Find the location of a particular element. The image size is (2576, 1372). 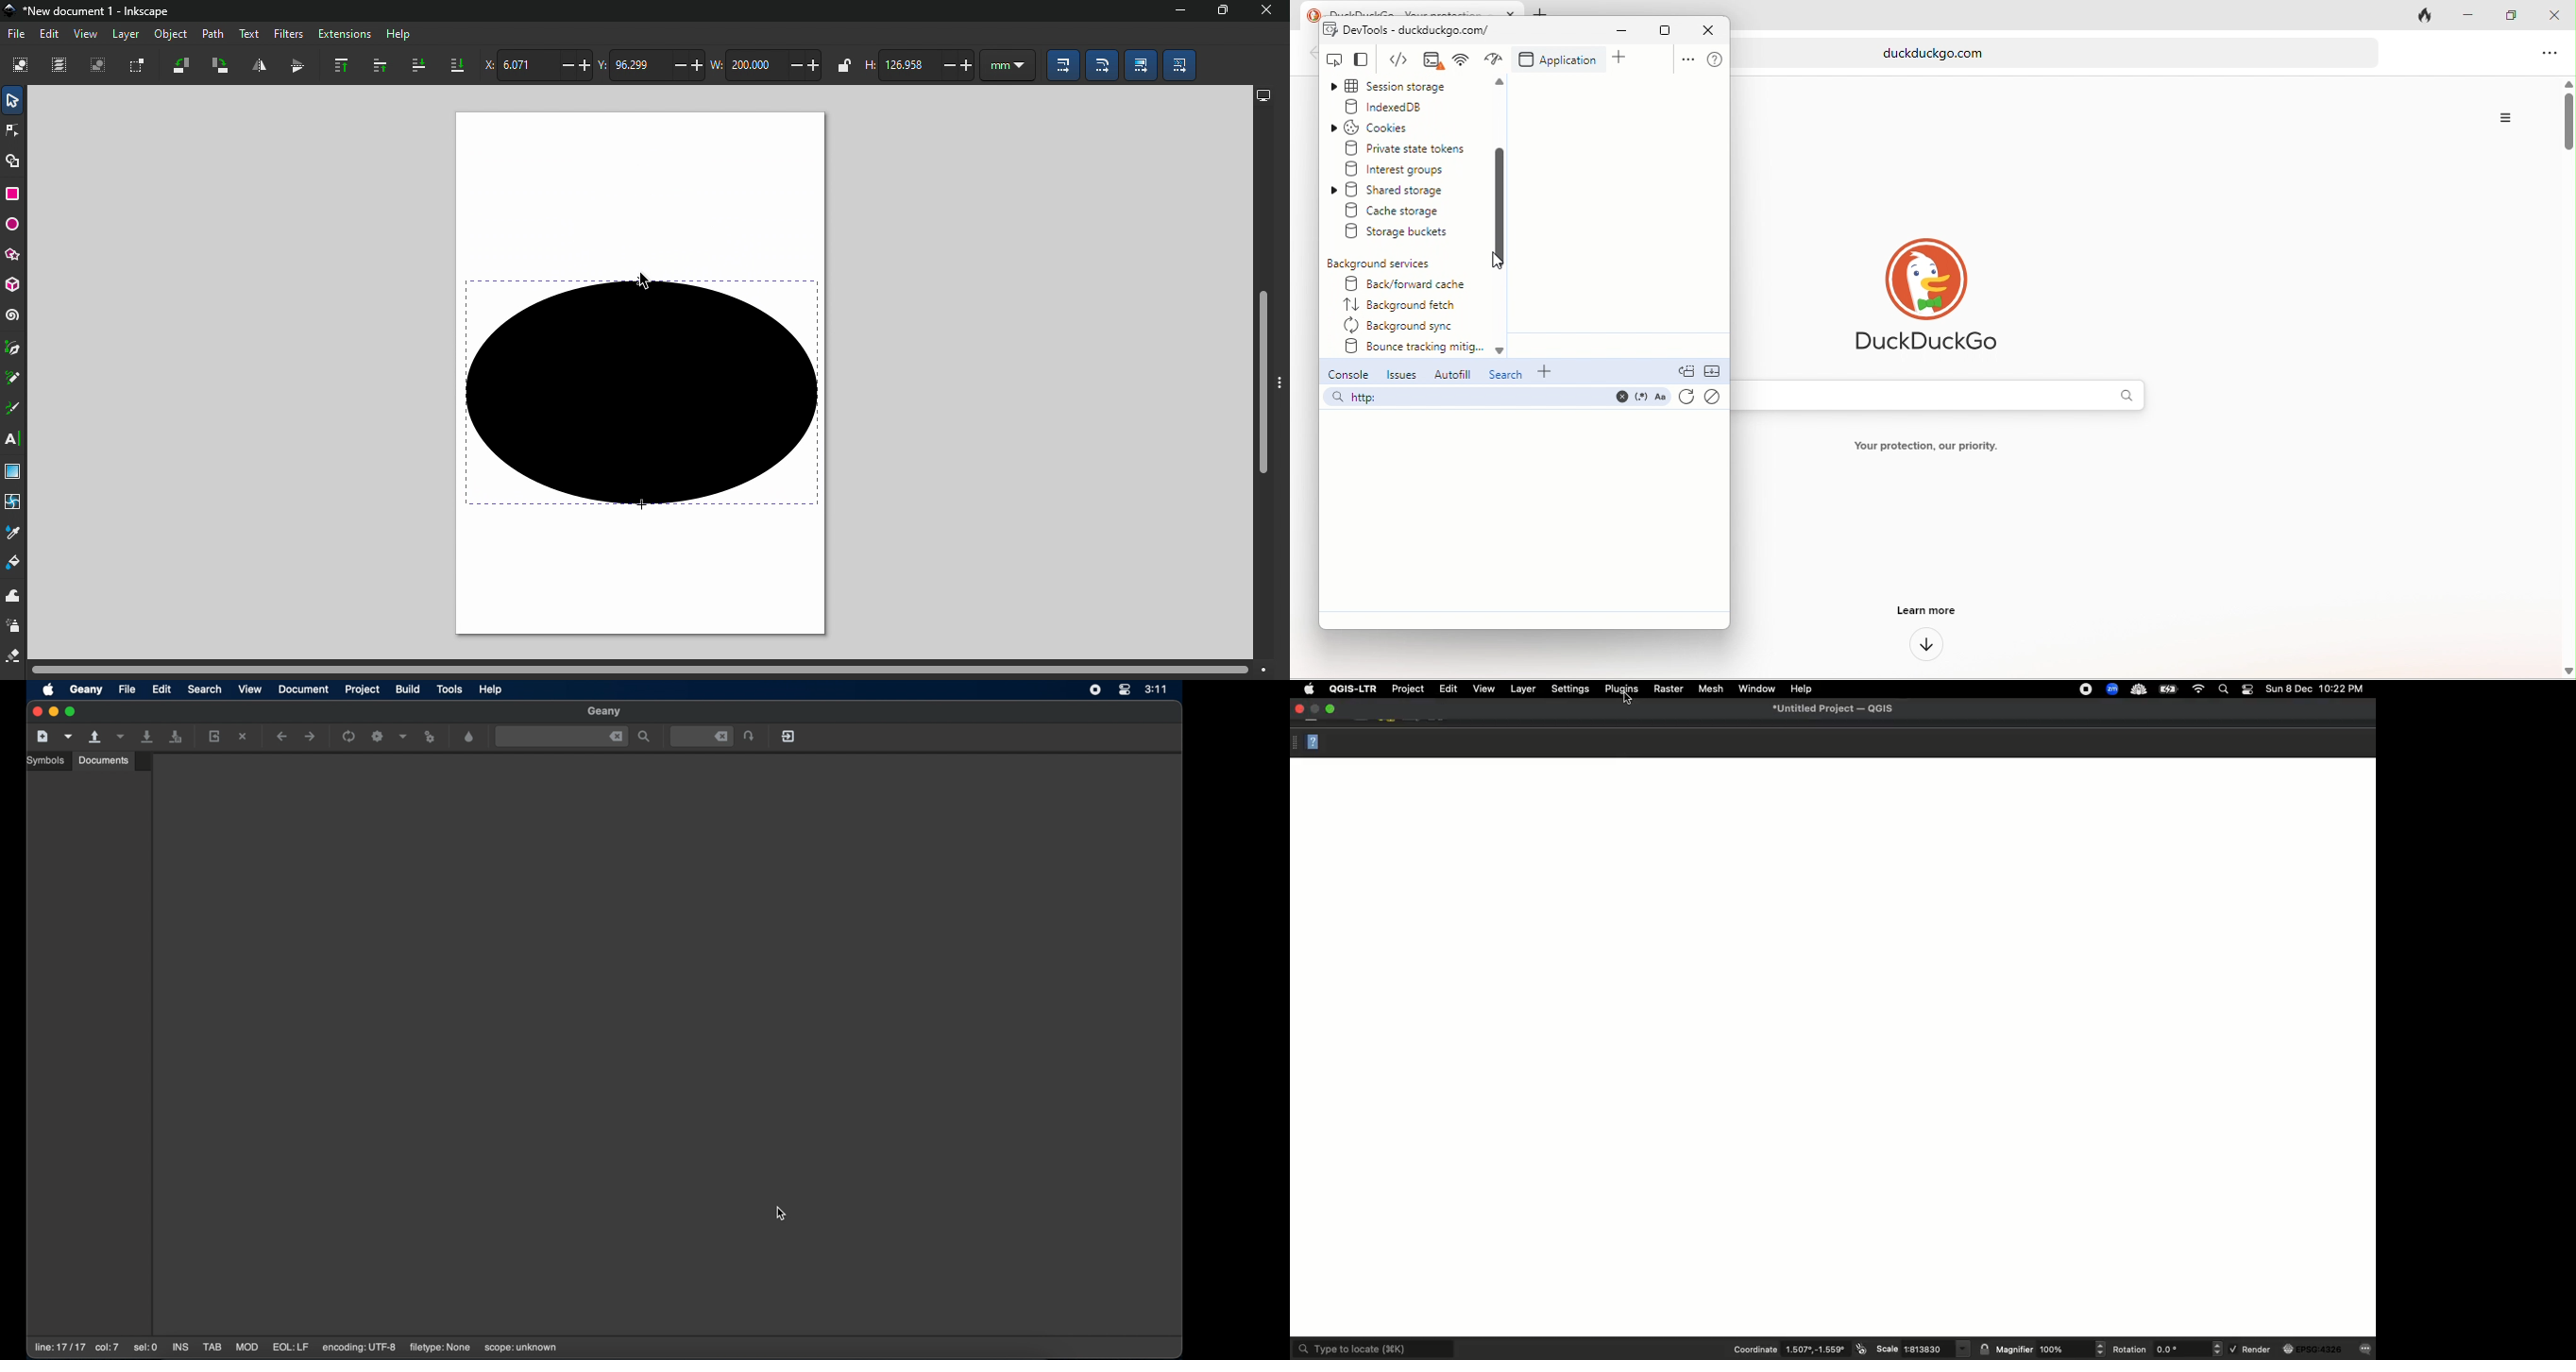

Horizontal coordinate of selection is located at coordinates (539, 66).